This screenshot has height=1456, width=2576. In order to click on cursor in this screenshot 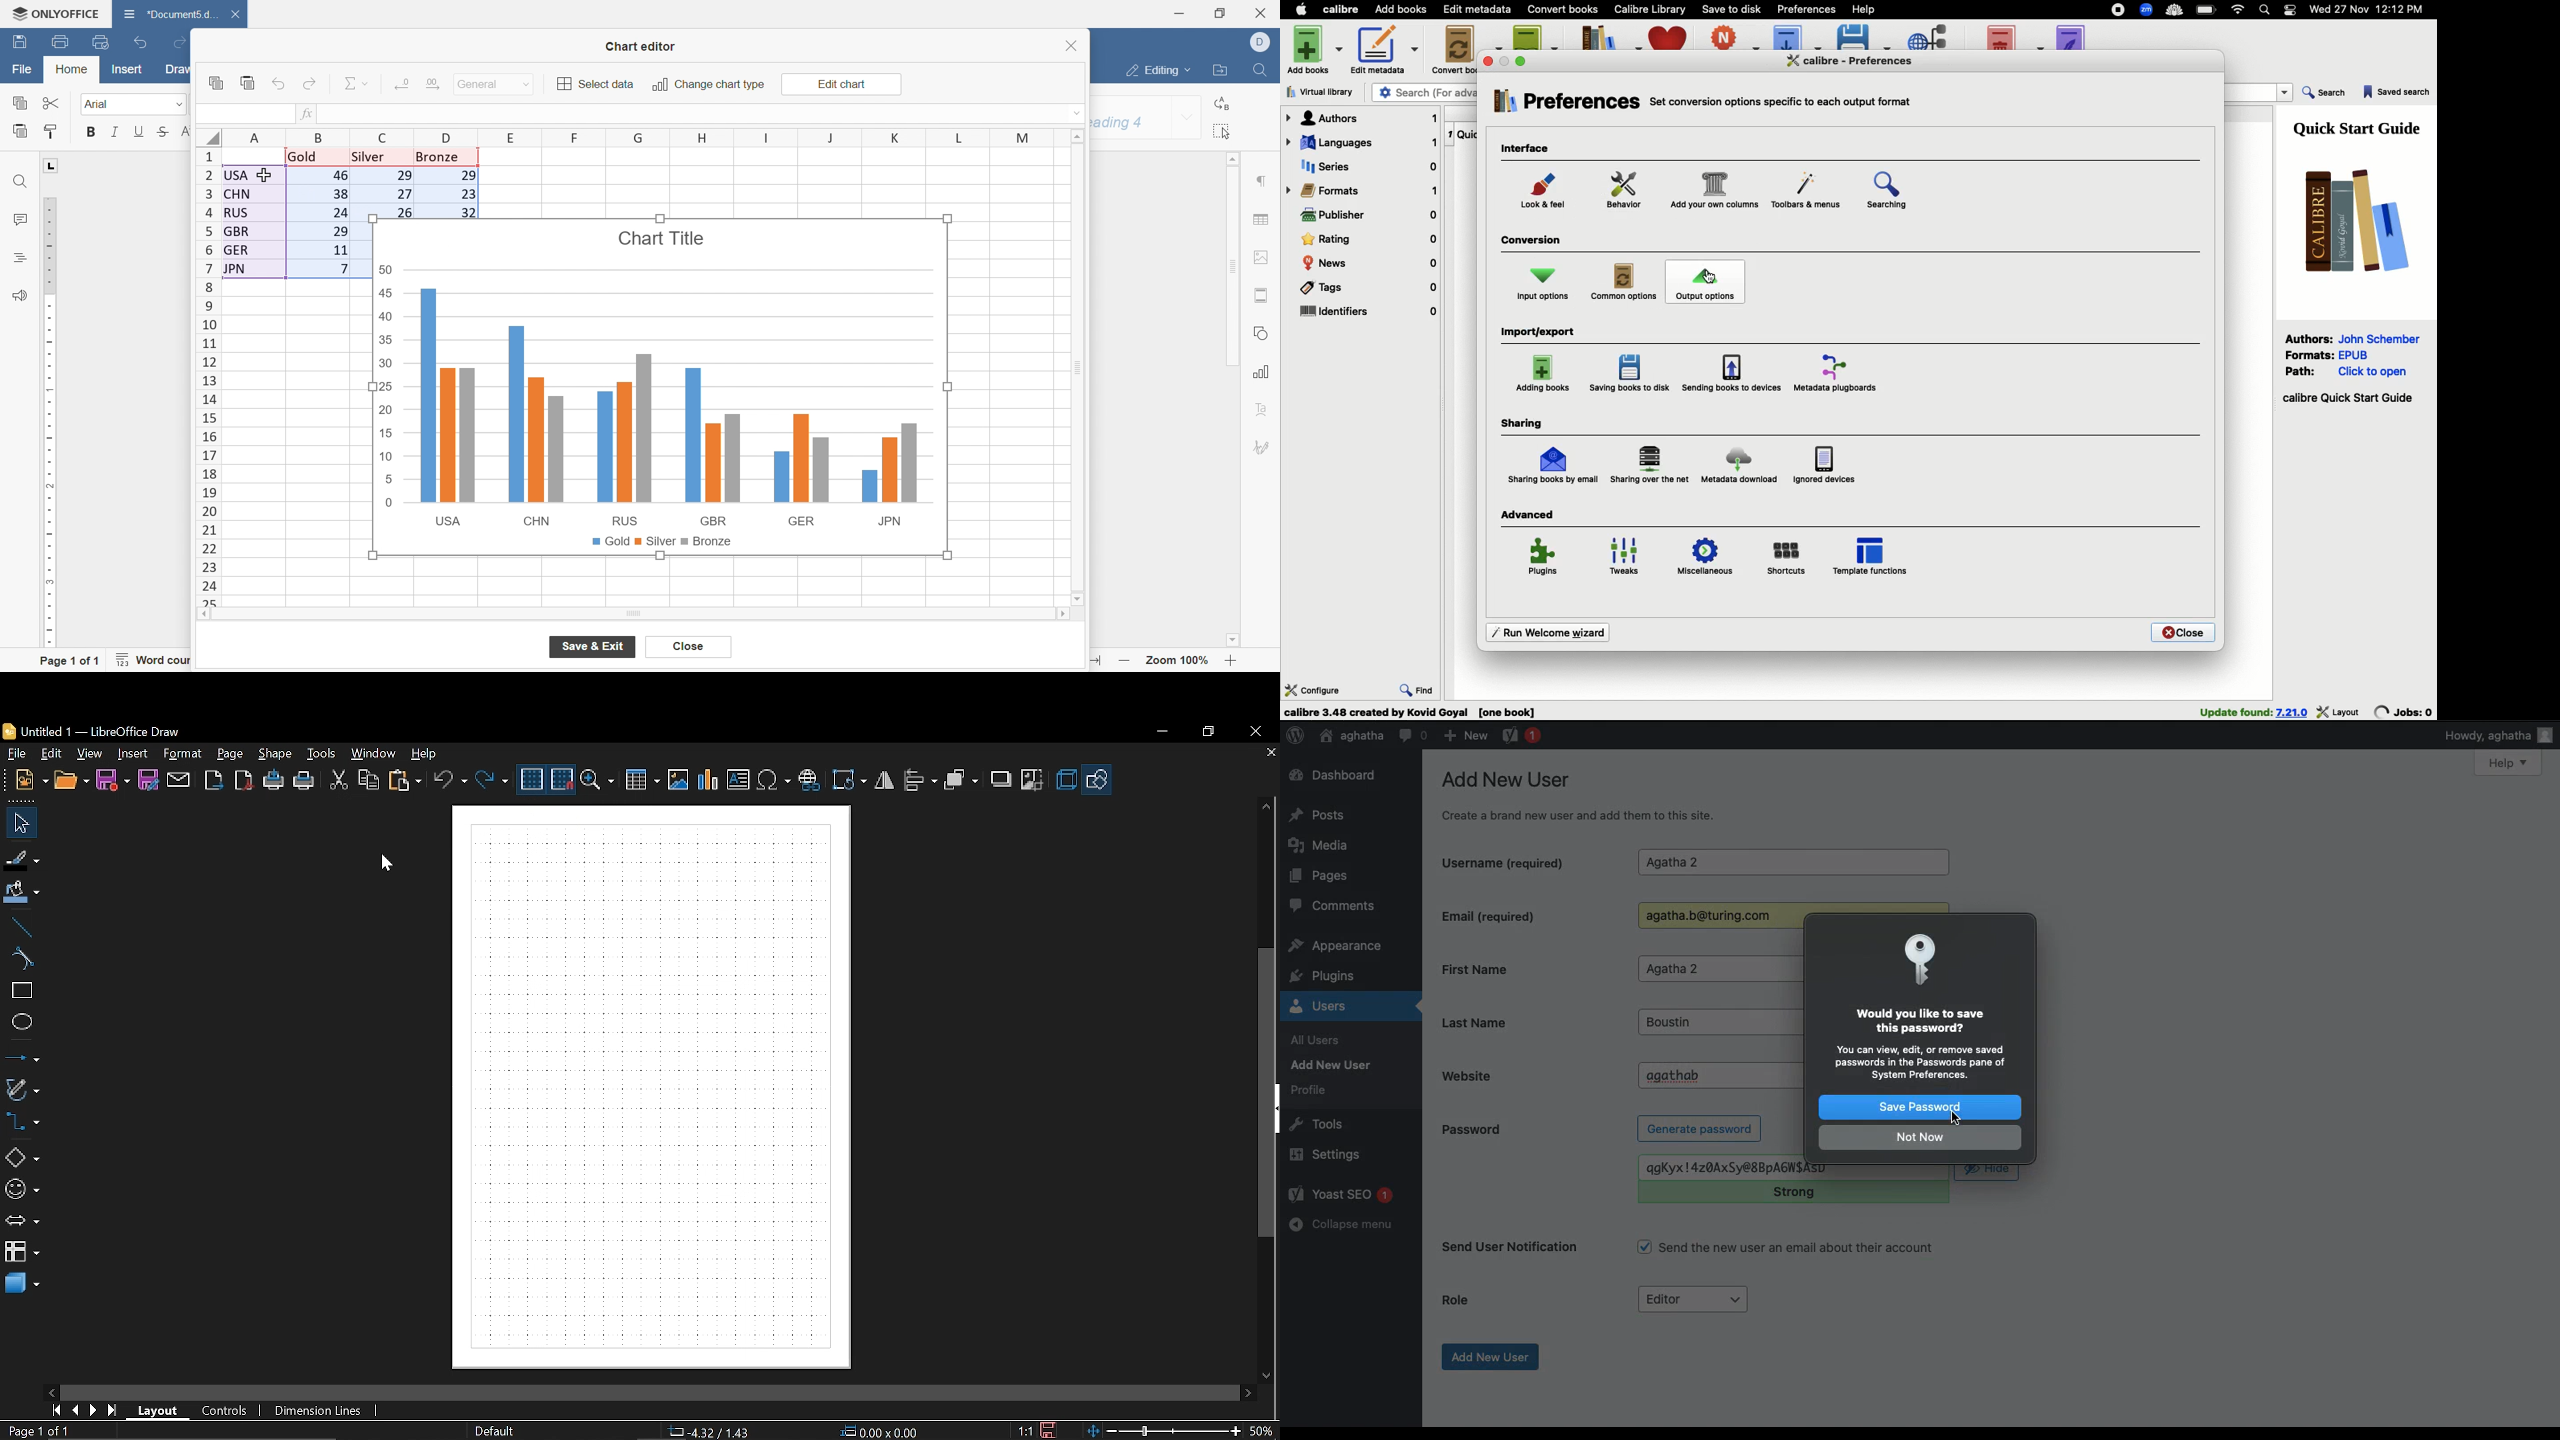, I will do `click(1712, 278)`.